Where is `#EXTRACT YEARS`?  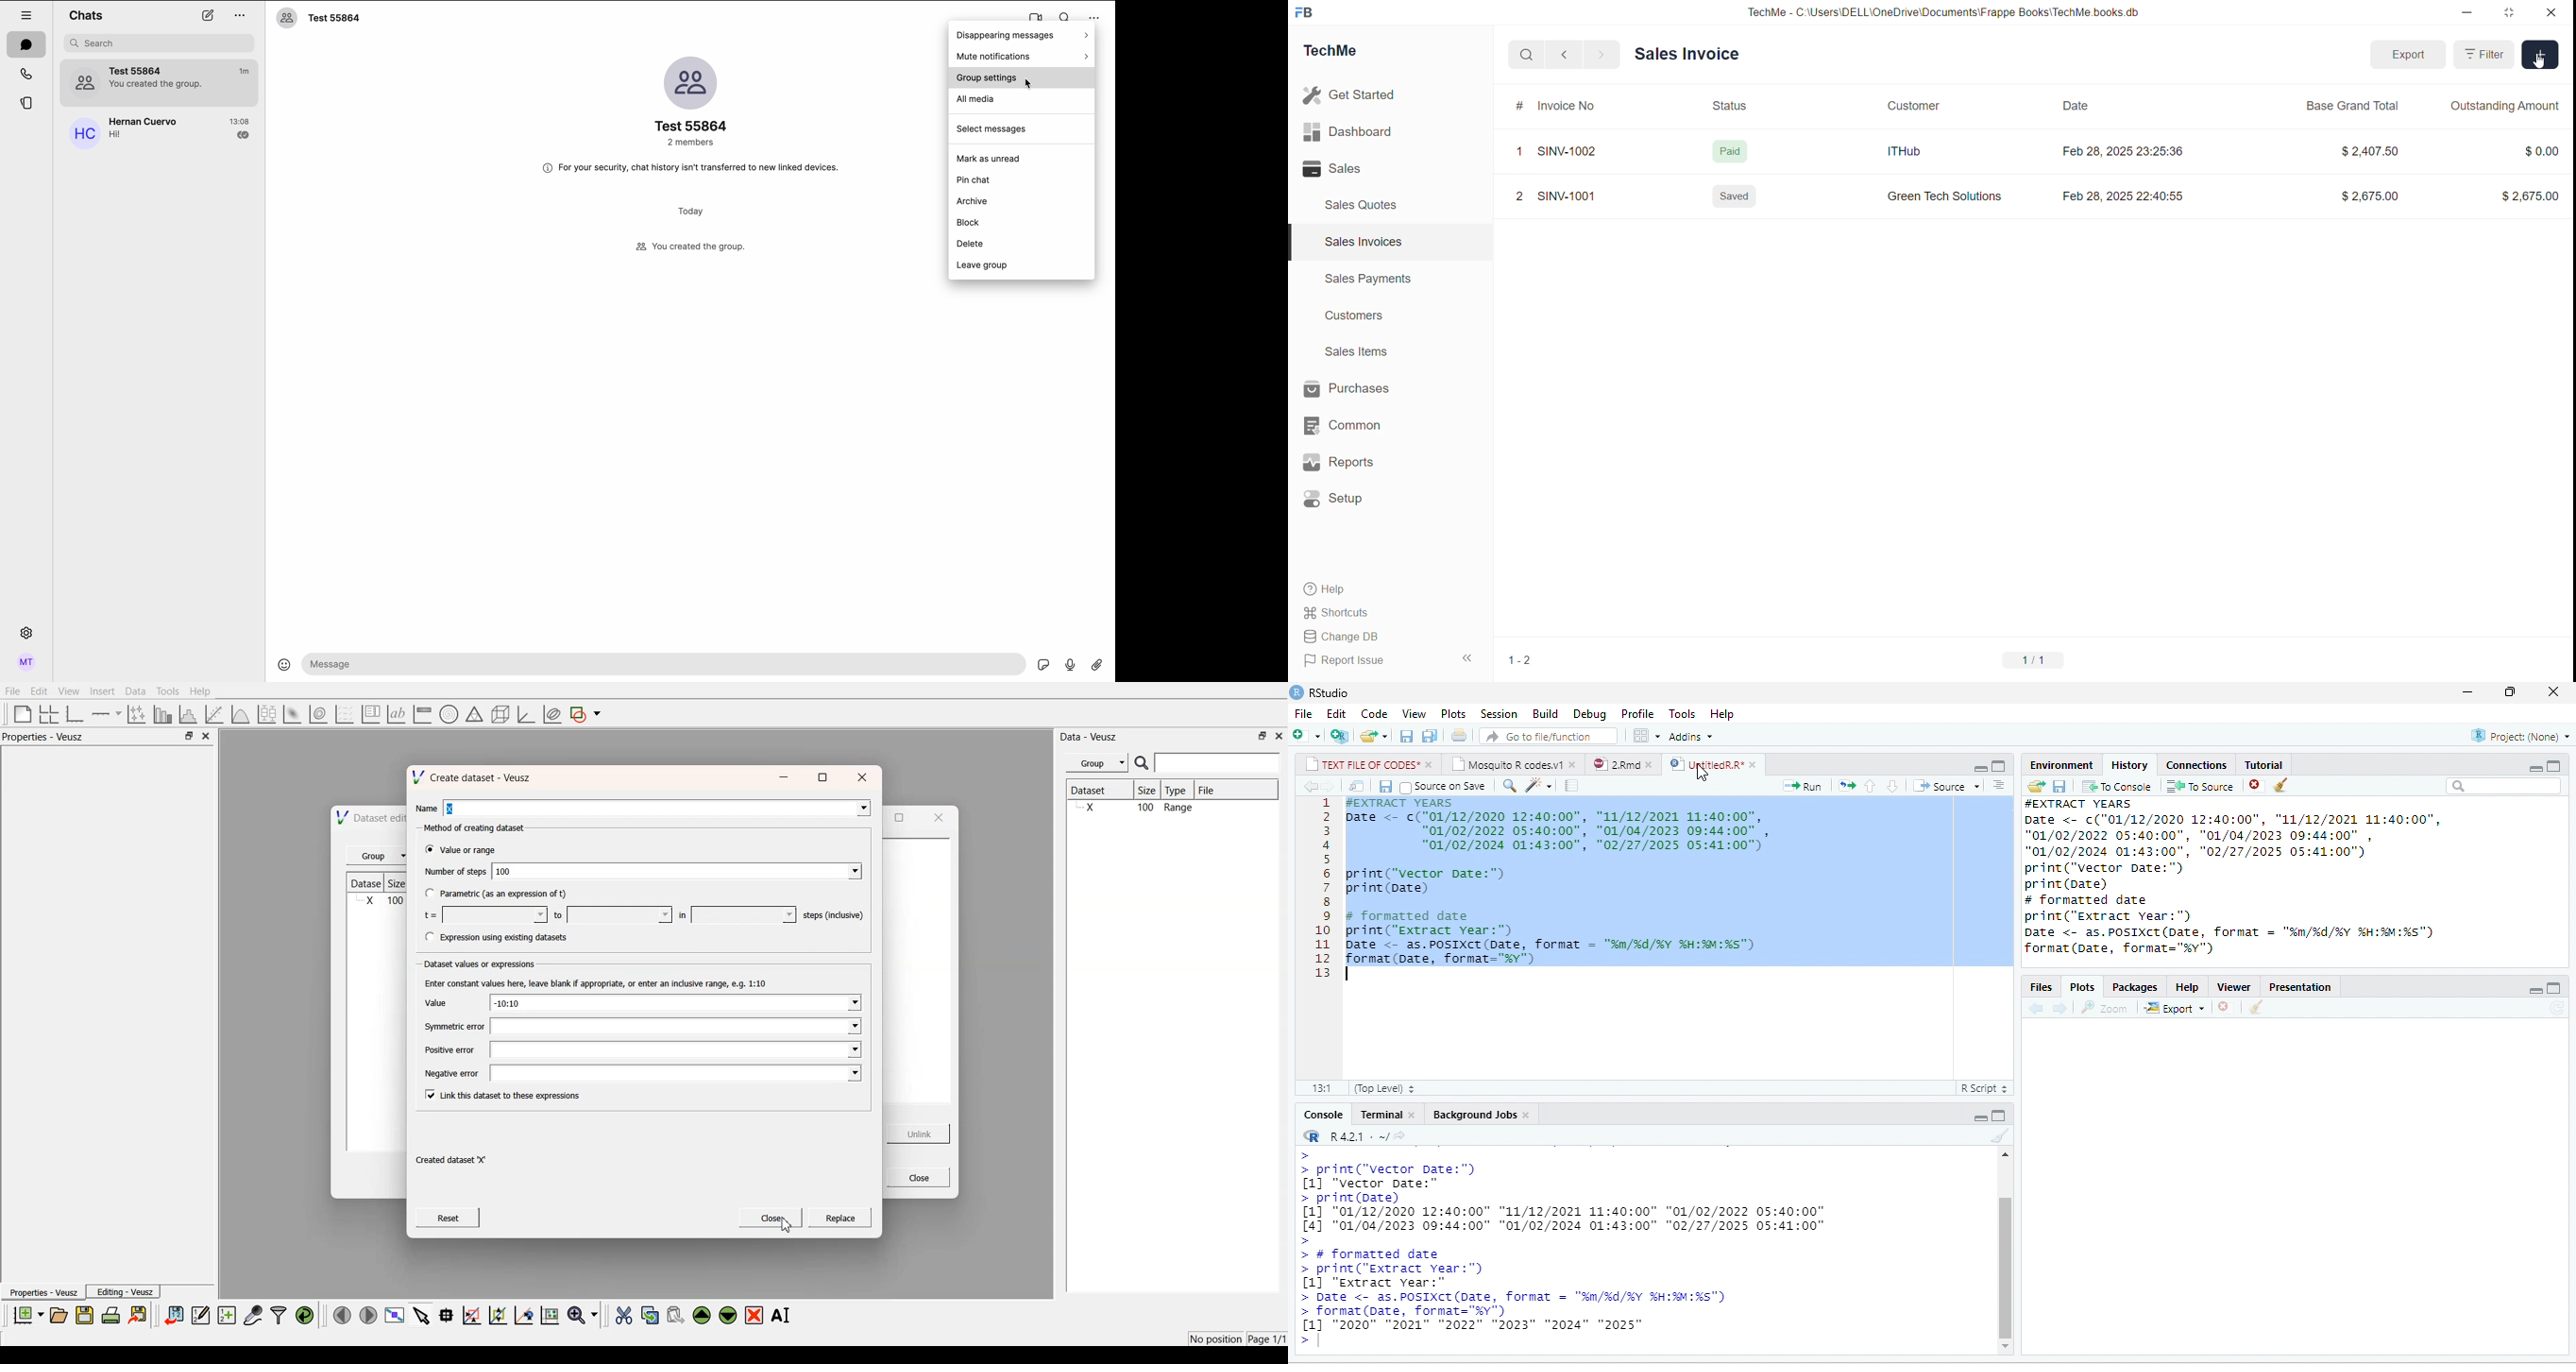
#EXTRACT YEARS is located at coordinates (1395, 803).